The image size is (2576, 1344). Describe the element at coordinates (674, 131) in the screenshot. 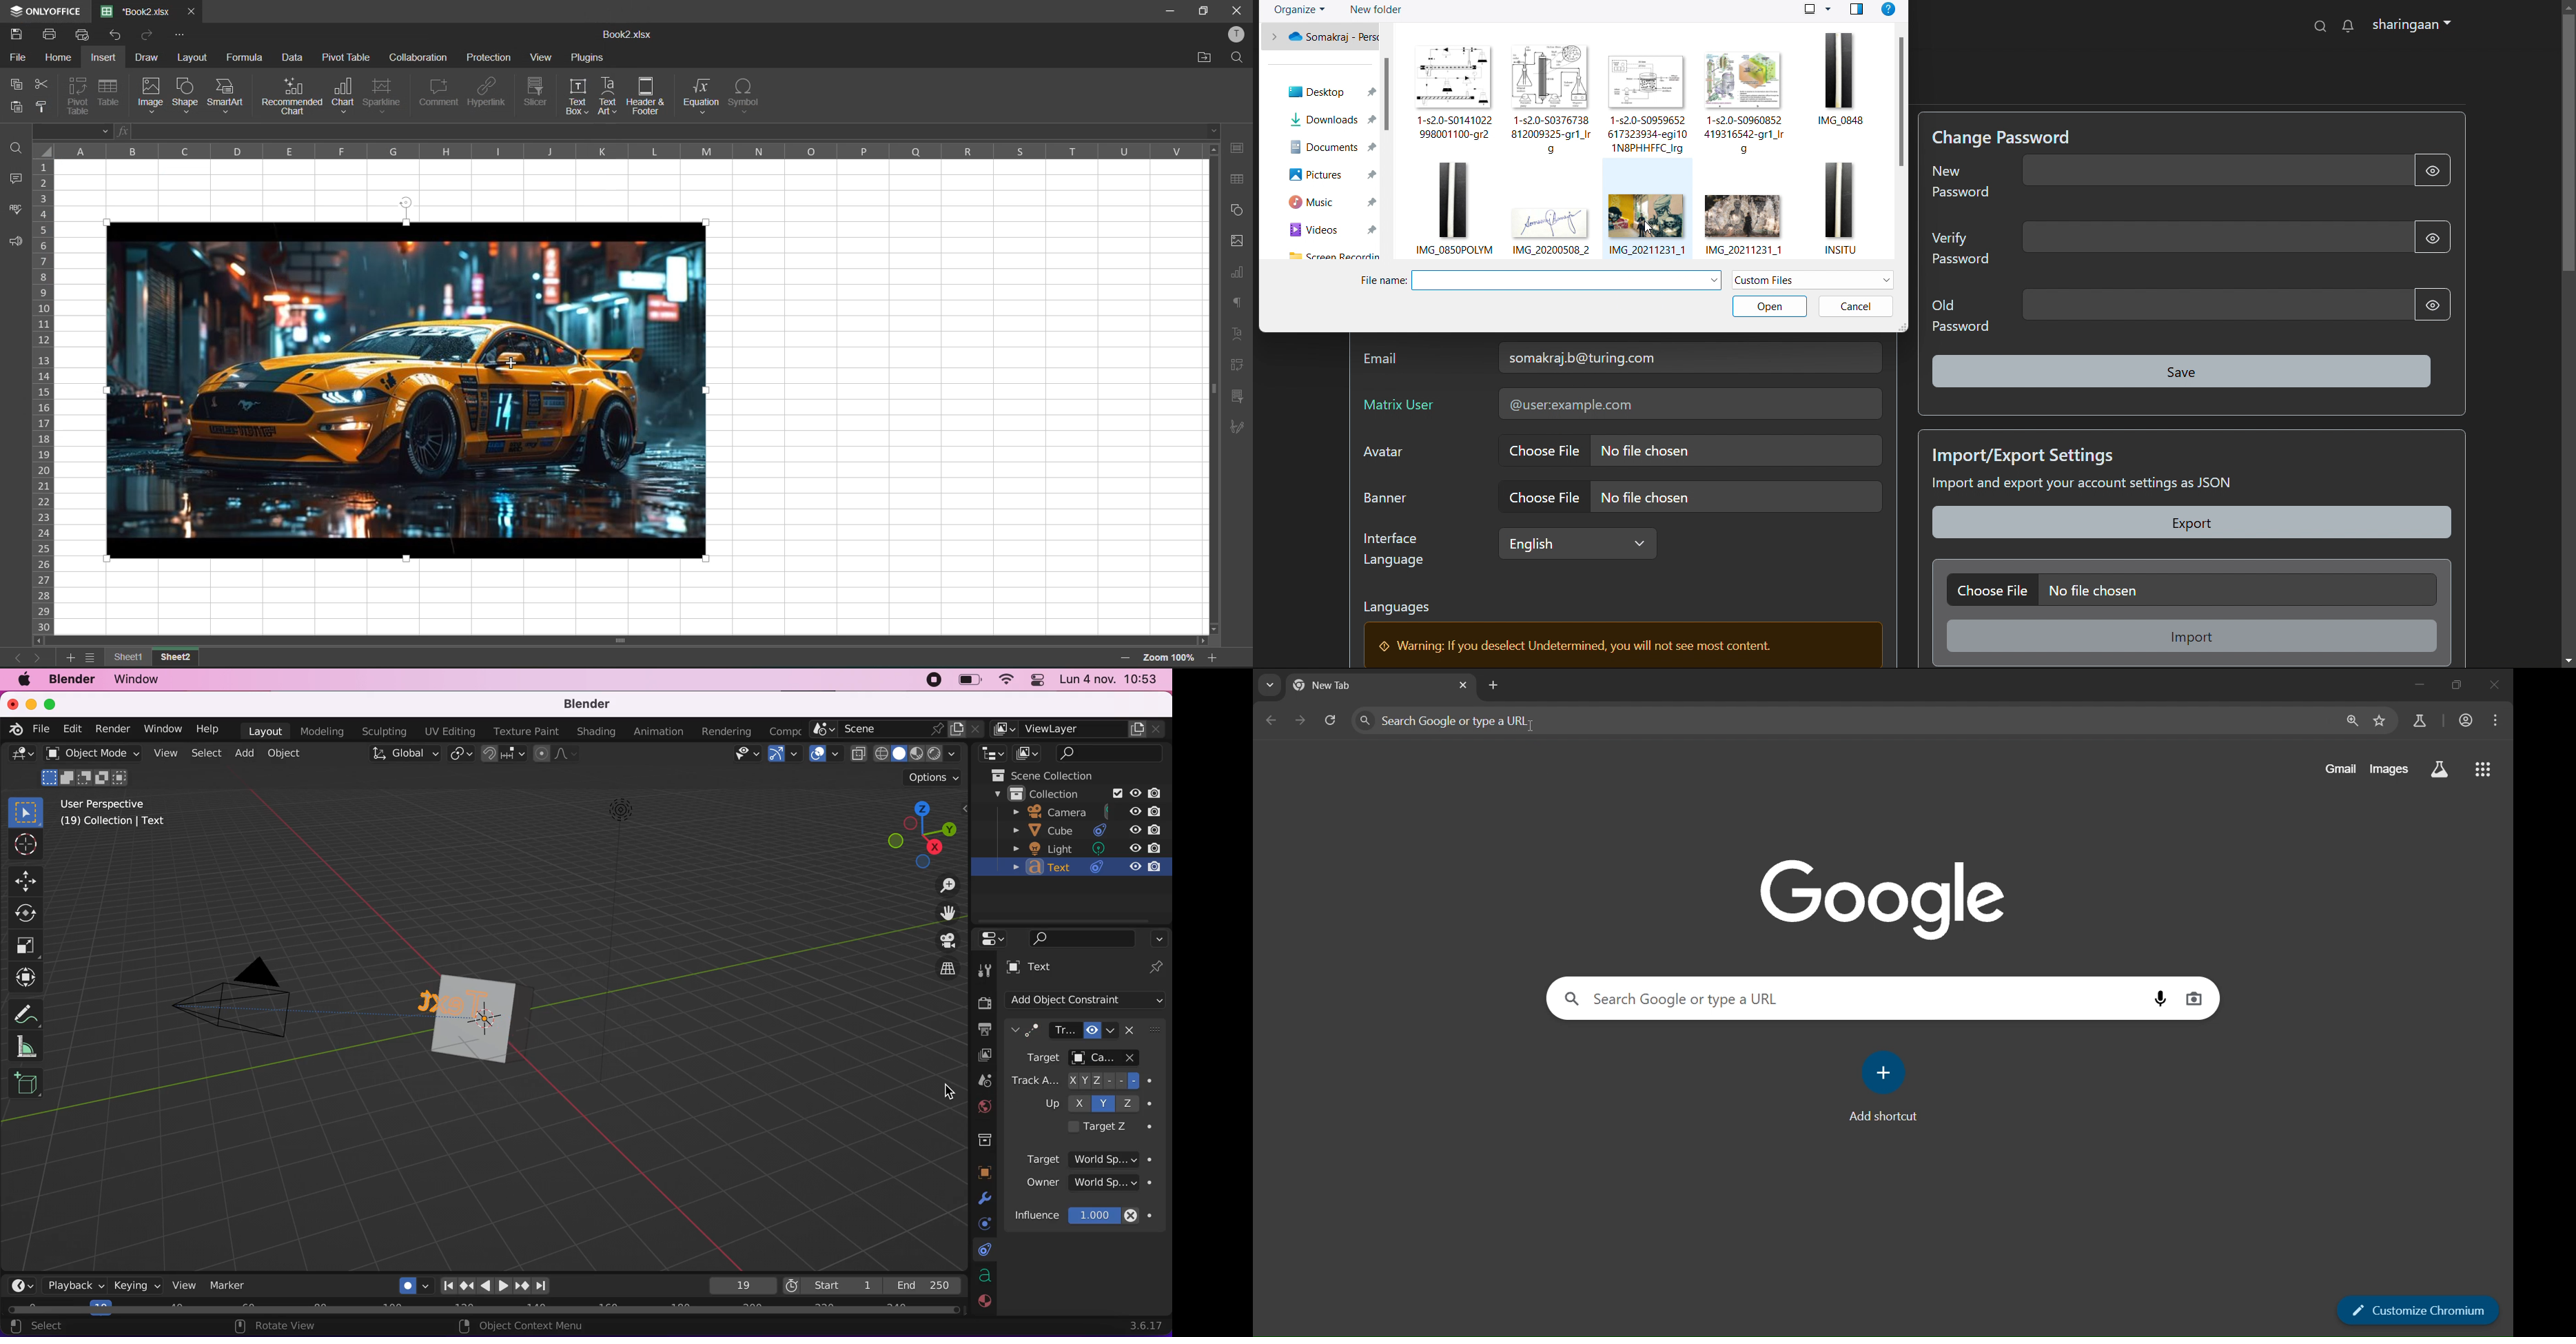

I see `formula bar` at that location.